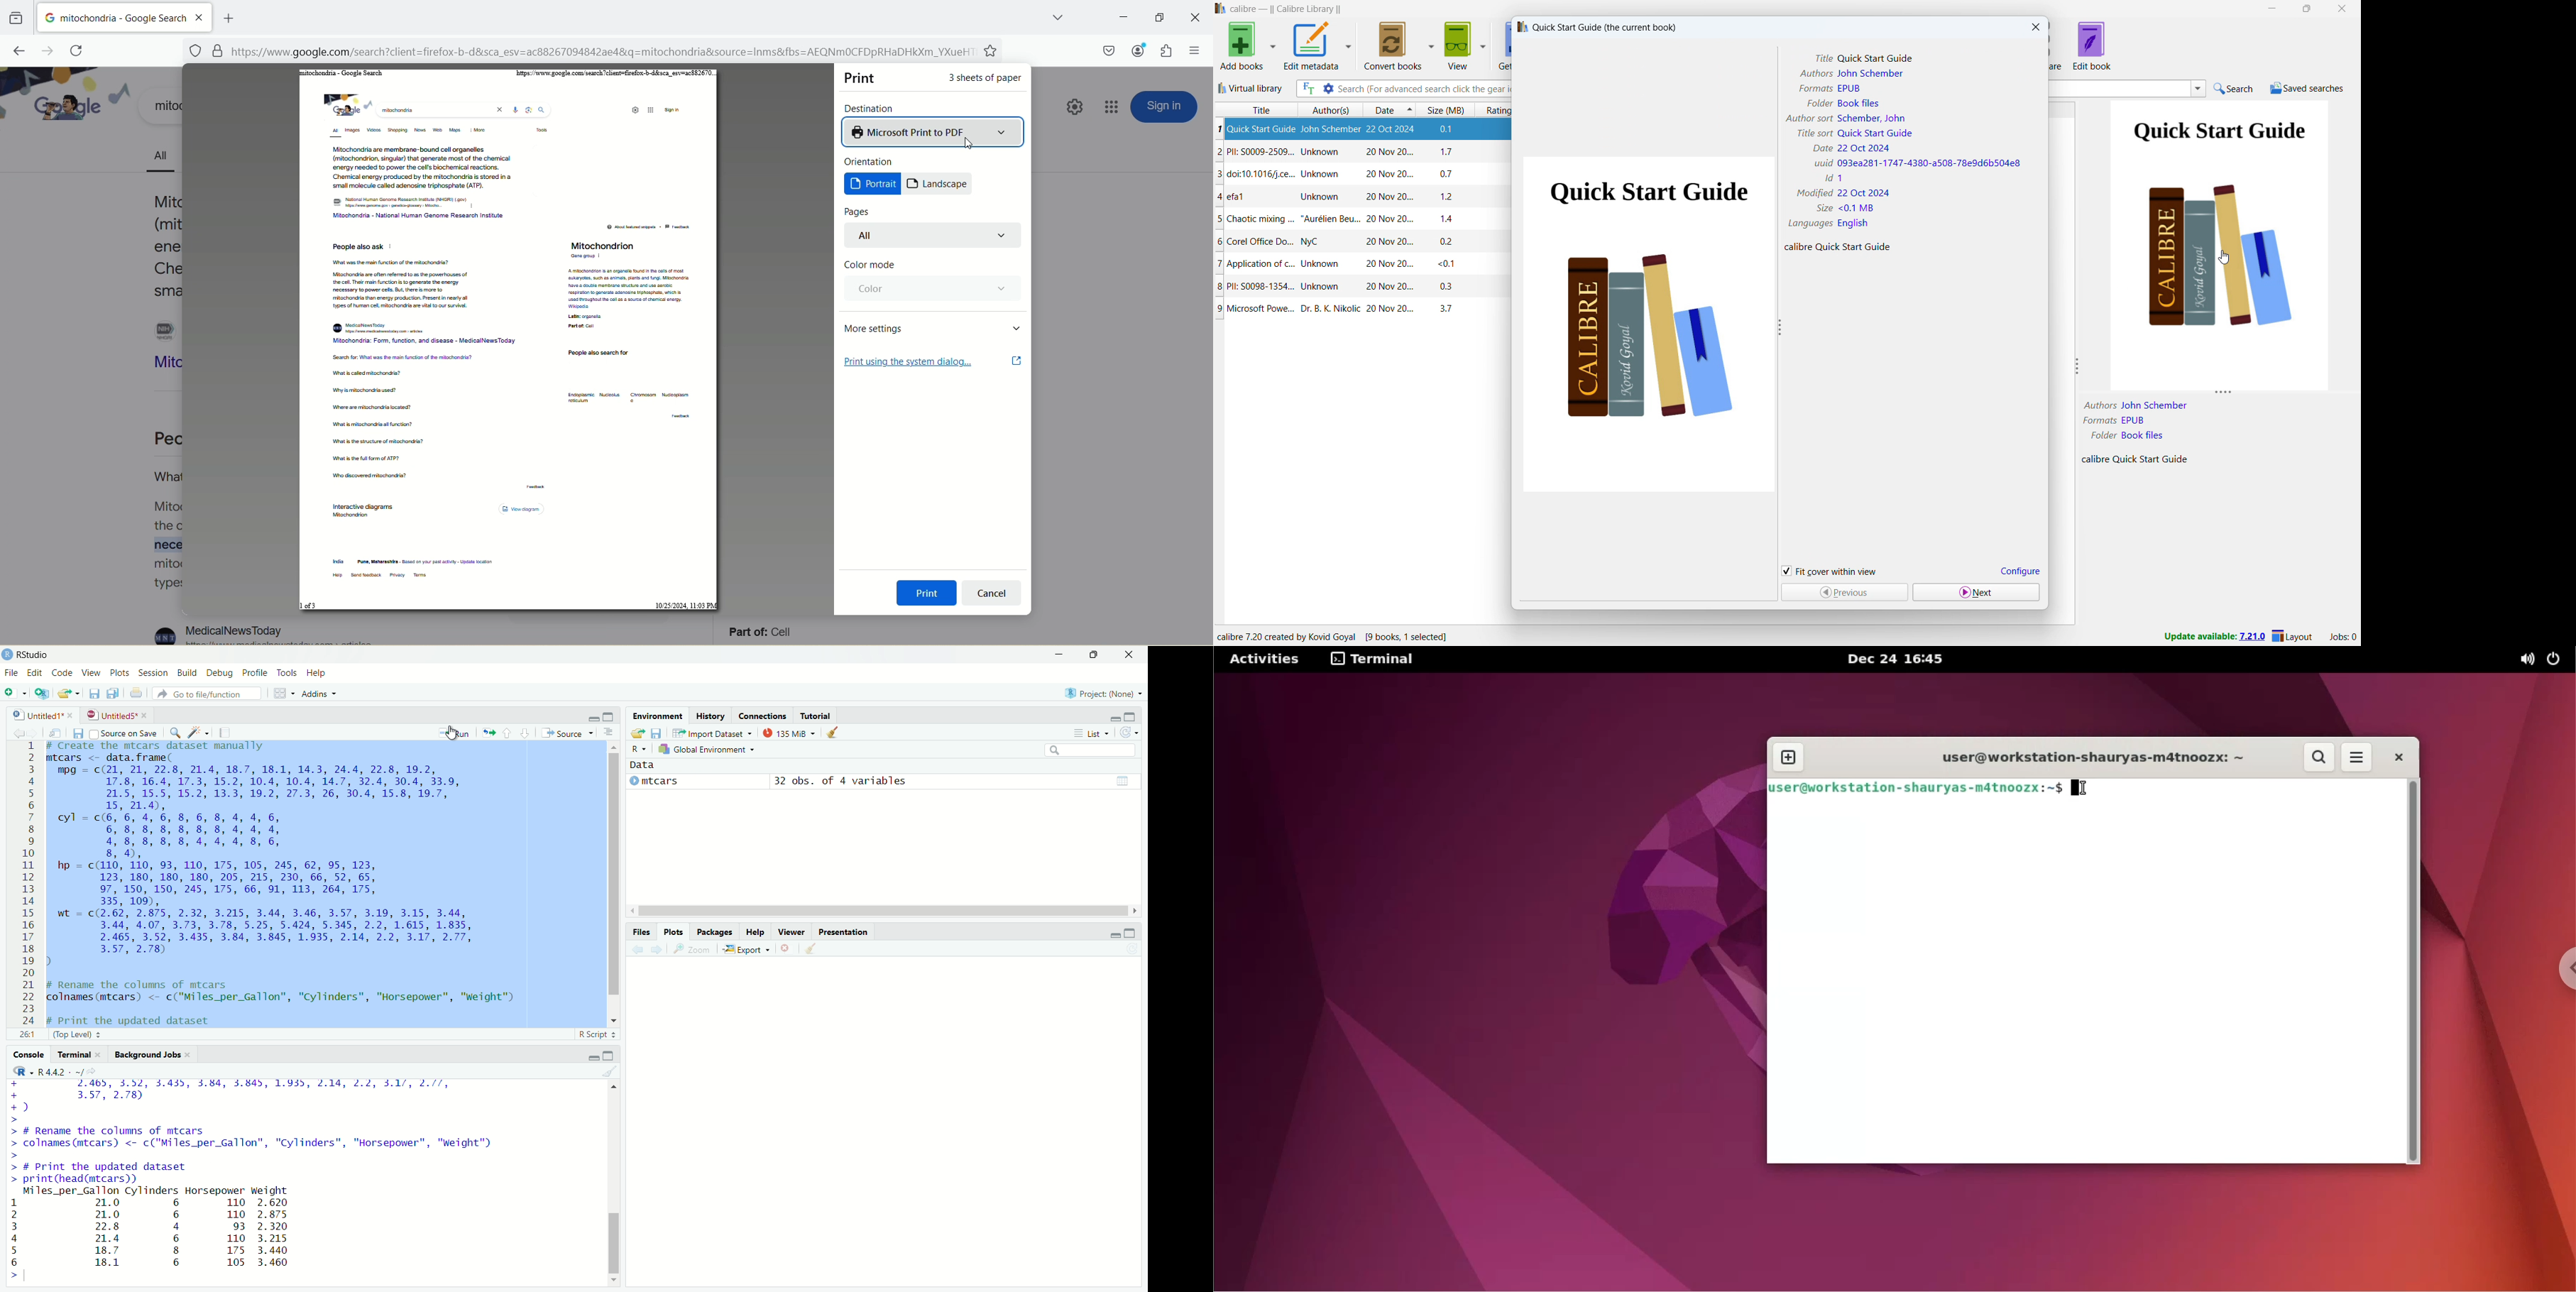 The width and height of the screenshot is (2576, 1316). I want to click on PDF page view, so click(509, 341).